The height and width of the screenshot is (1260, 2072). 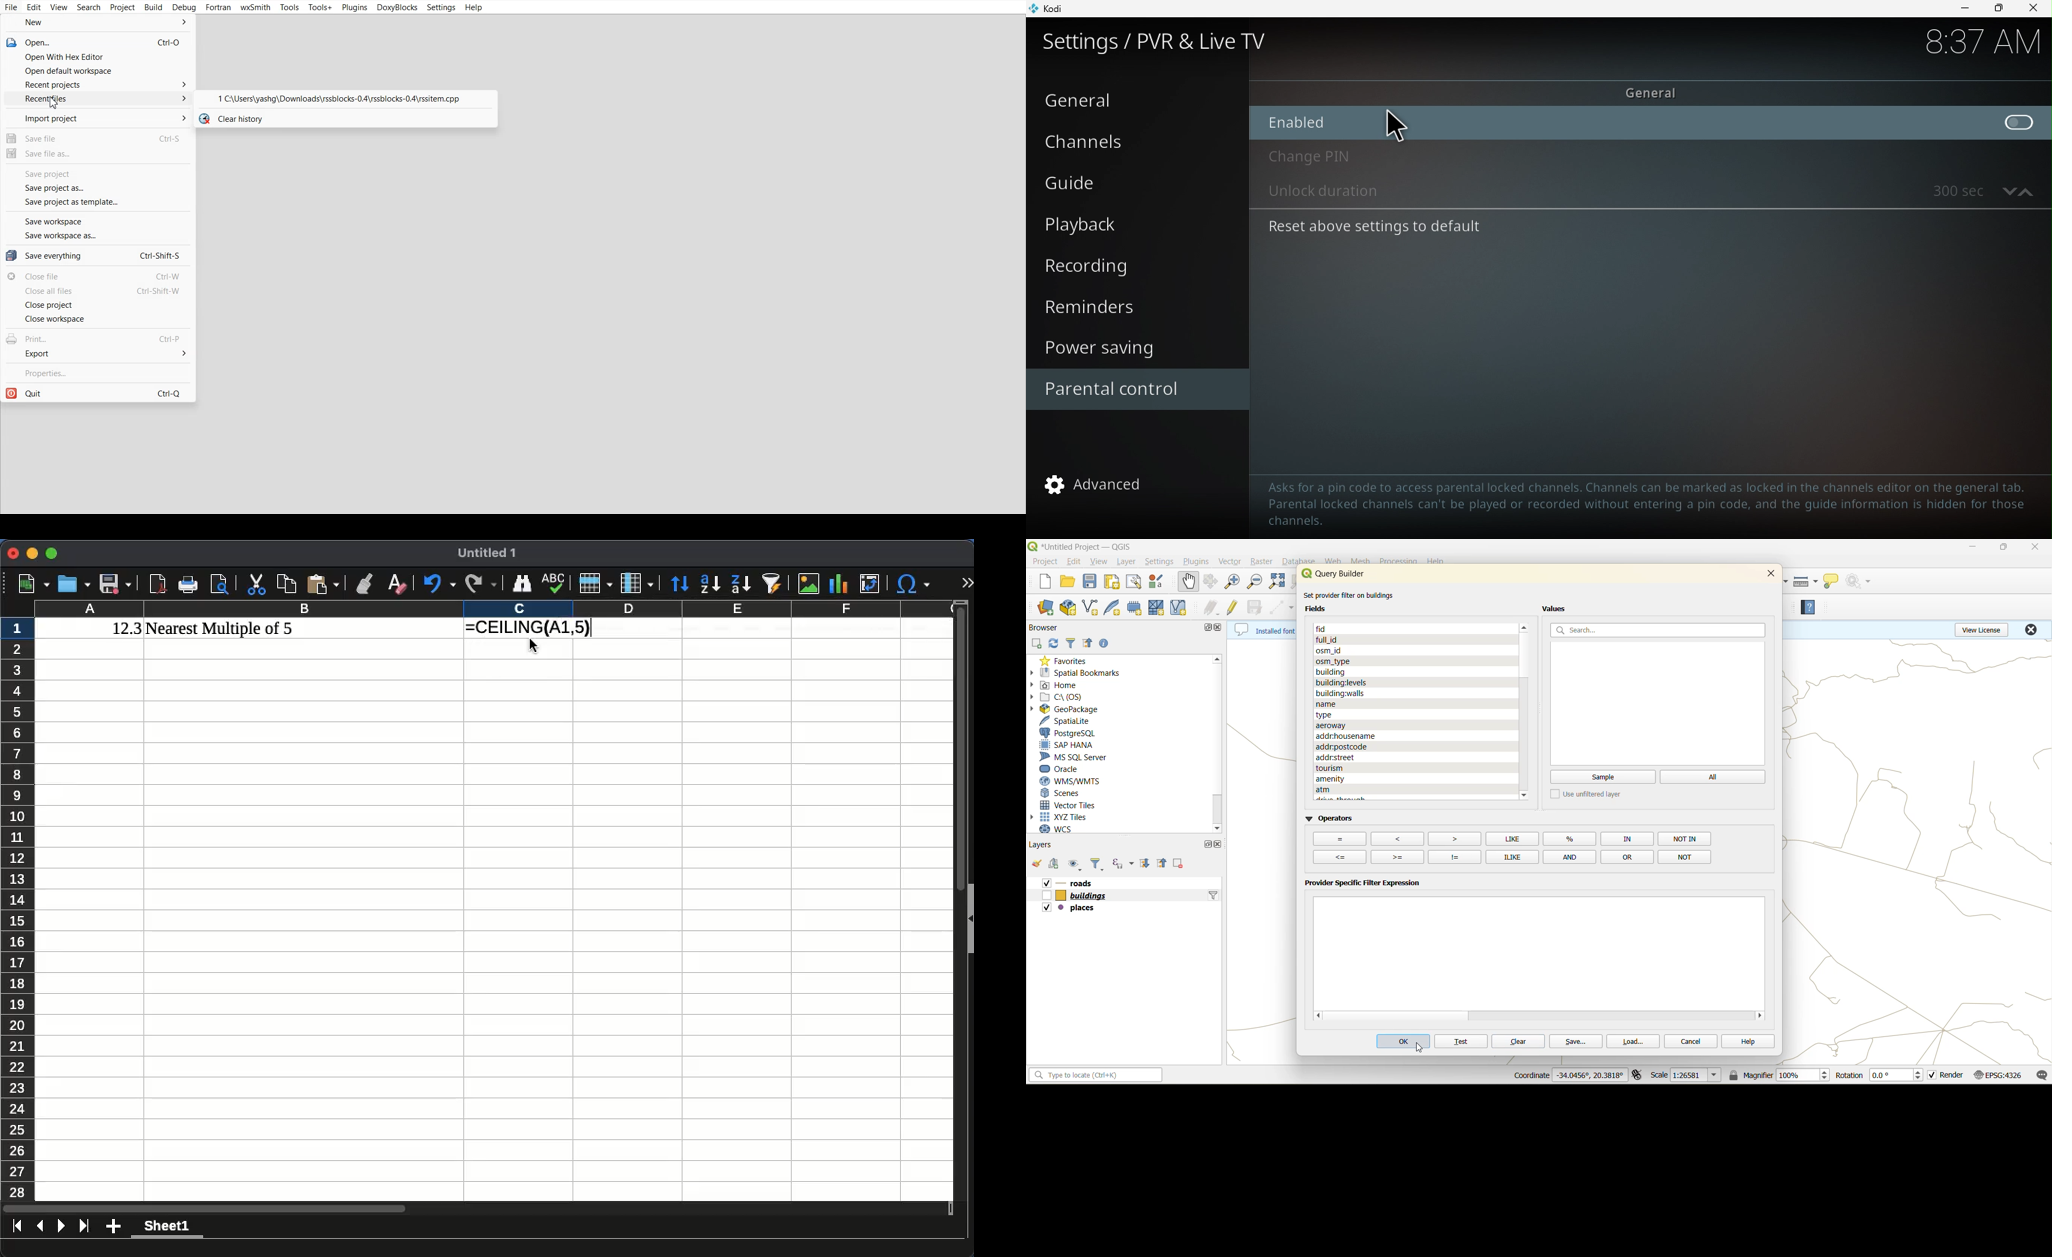 What do you see at coordinates (1646, 125) in the screenshot?
I see `Enable` at bounding box center [1646, 125].